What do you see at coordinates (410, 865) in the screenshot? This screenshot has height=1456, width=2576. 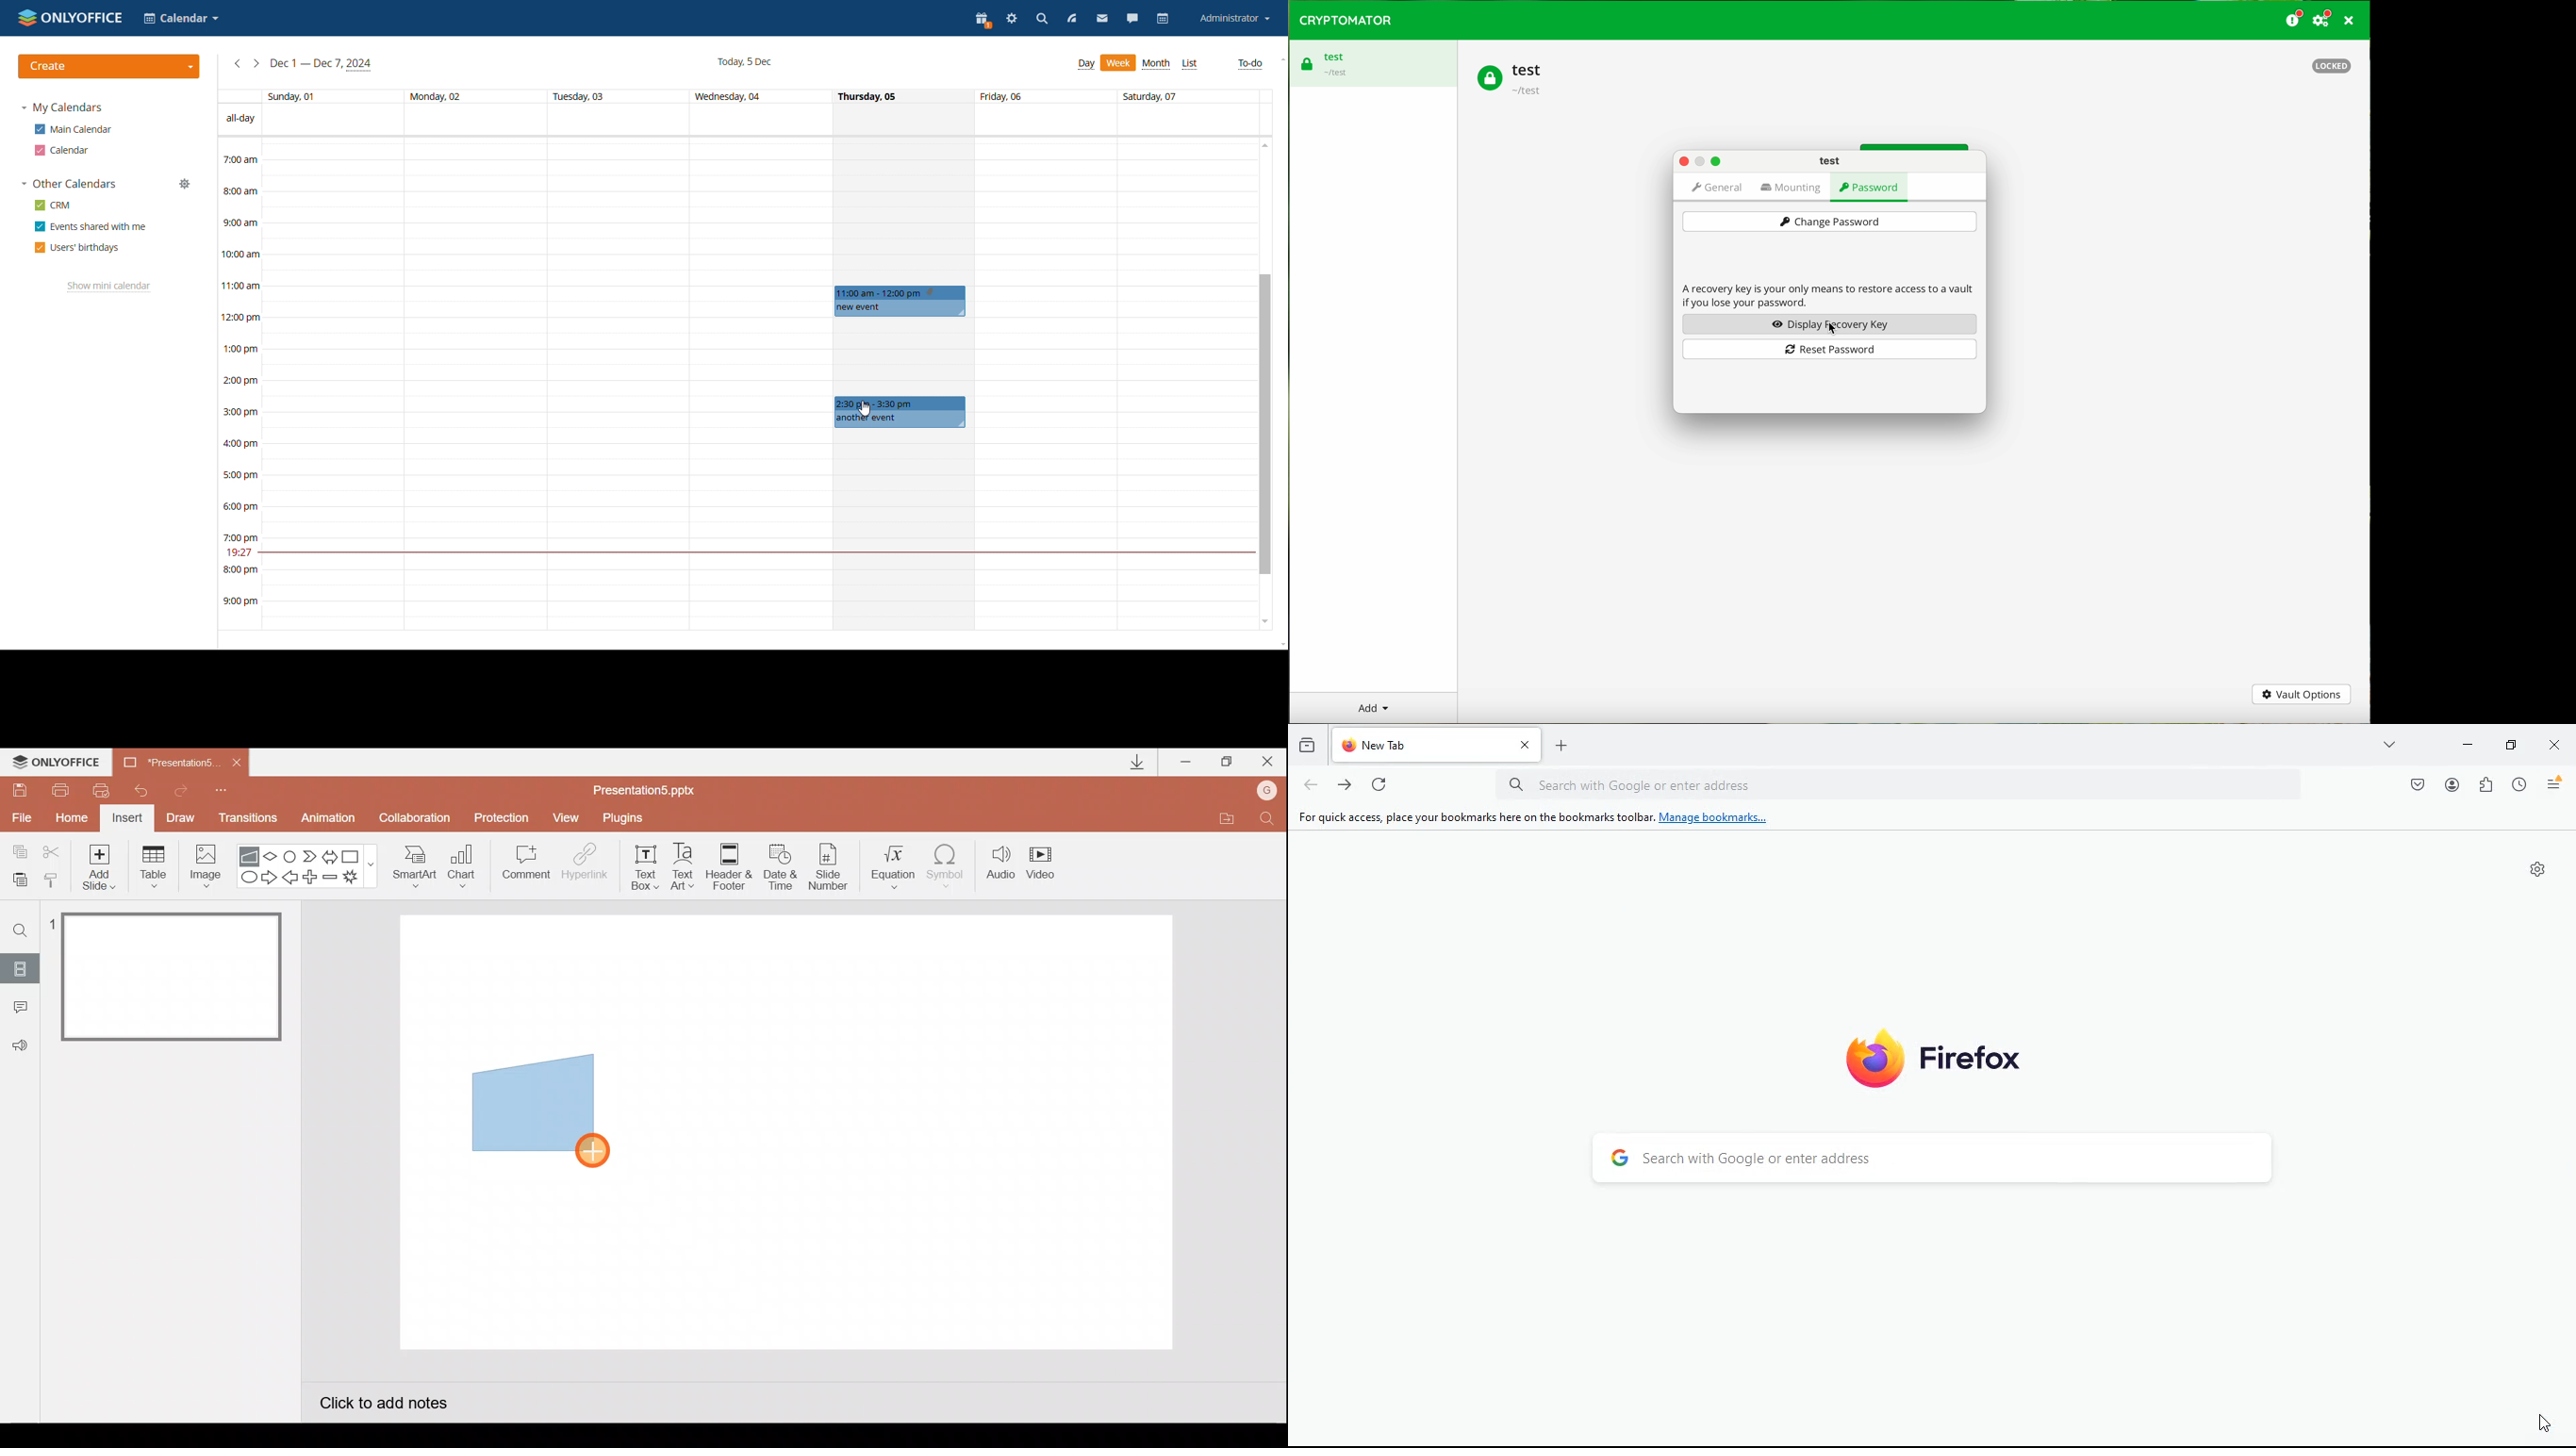 I see `SmartArt` at bounding box center [410, 865].